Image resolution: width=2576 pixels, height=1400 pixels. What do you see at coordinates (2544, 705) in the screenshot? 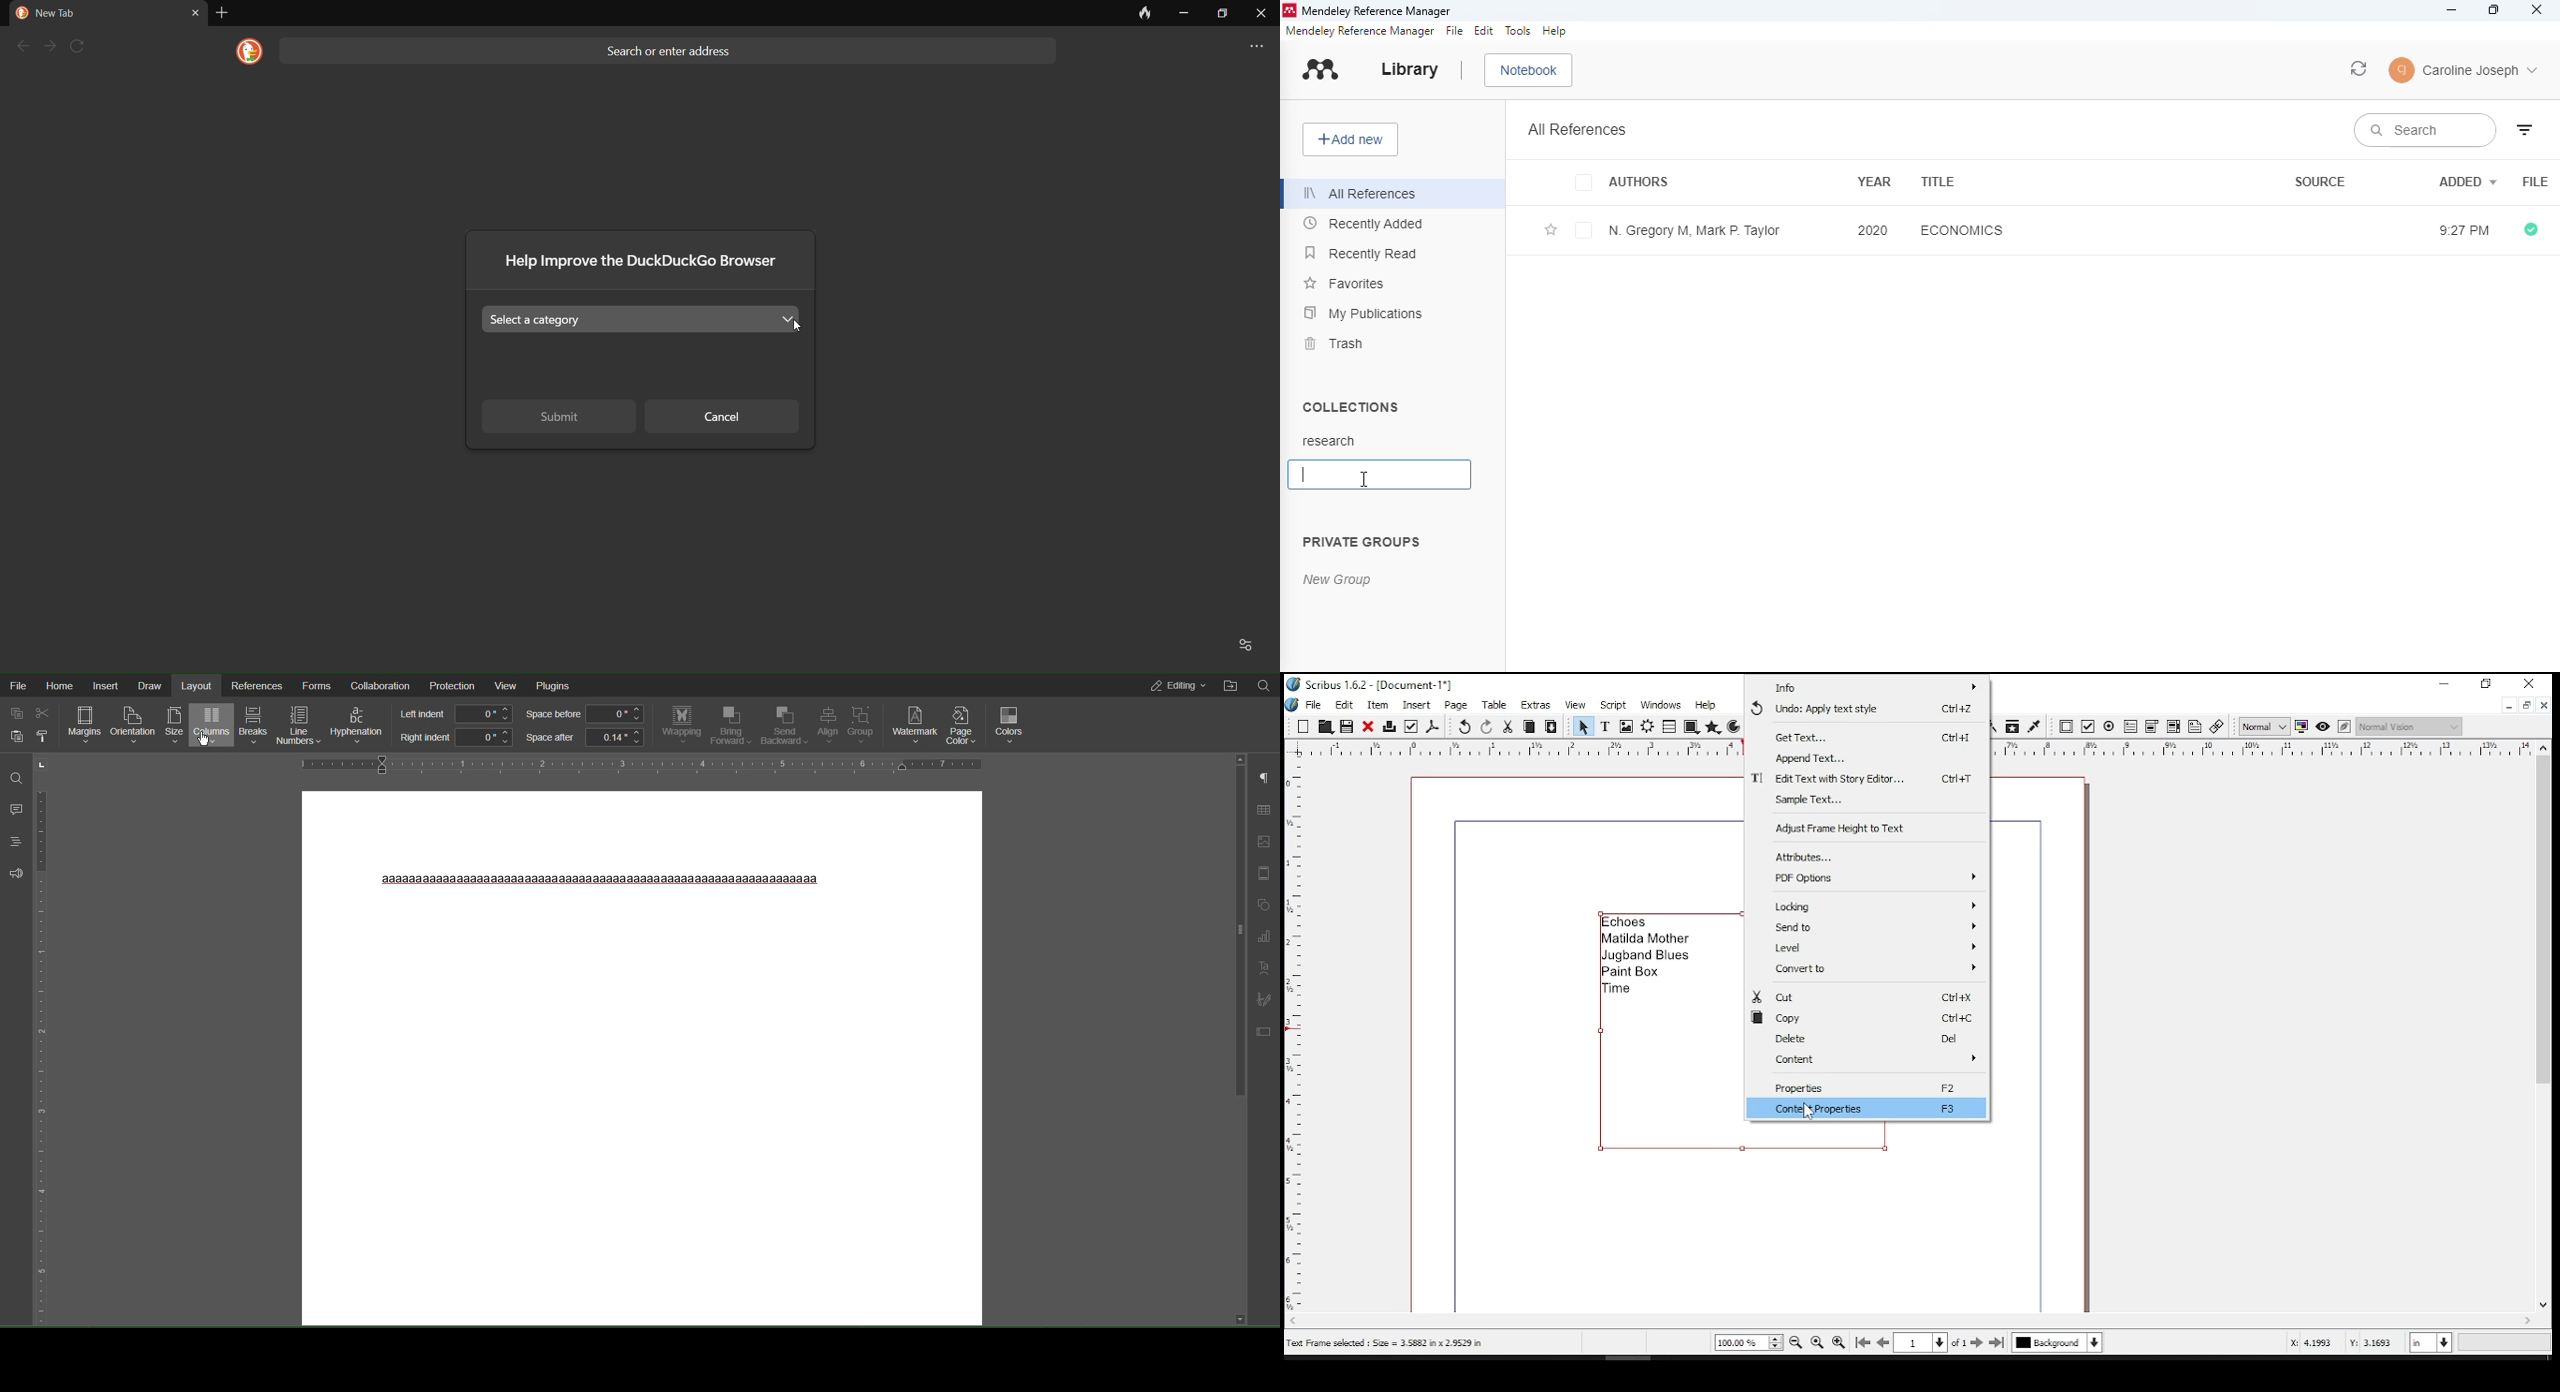
I see `close window` at bounding box center [2544, 705].